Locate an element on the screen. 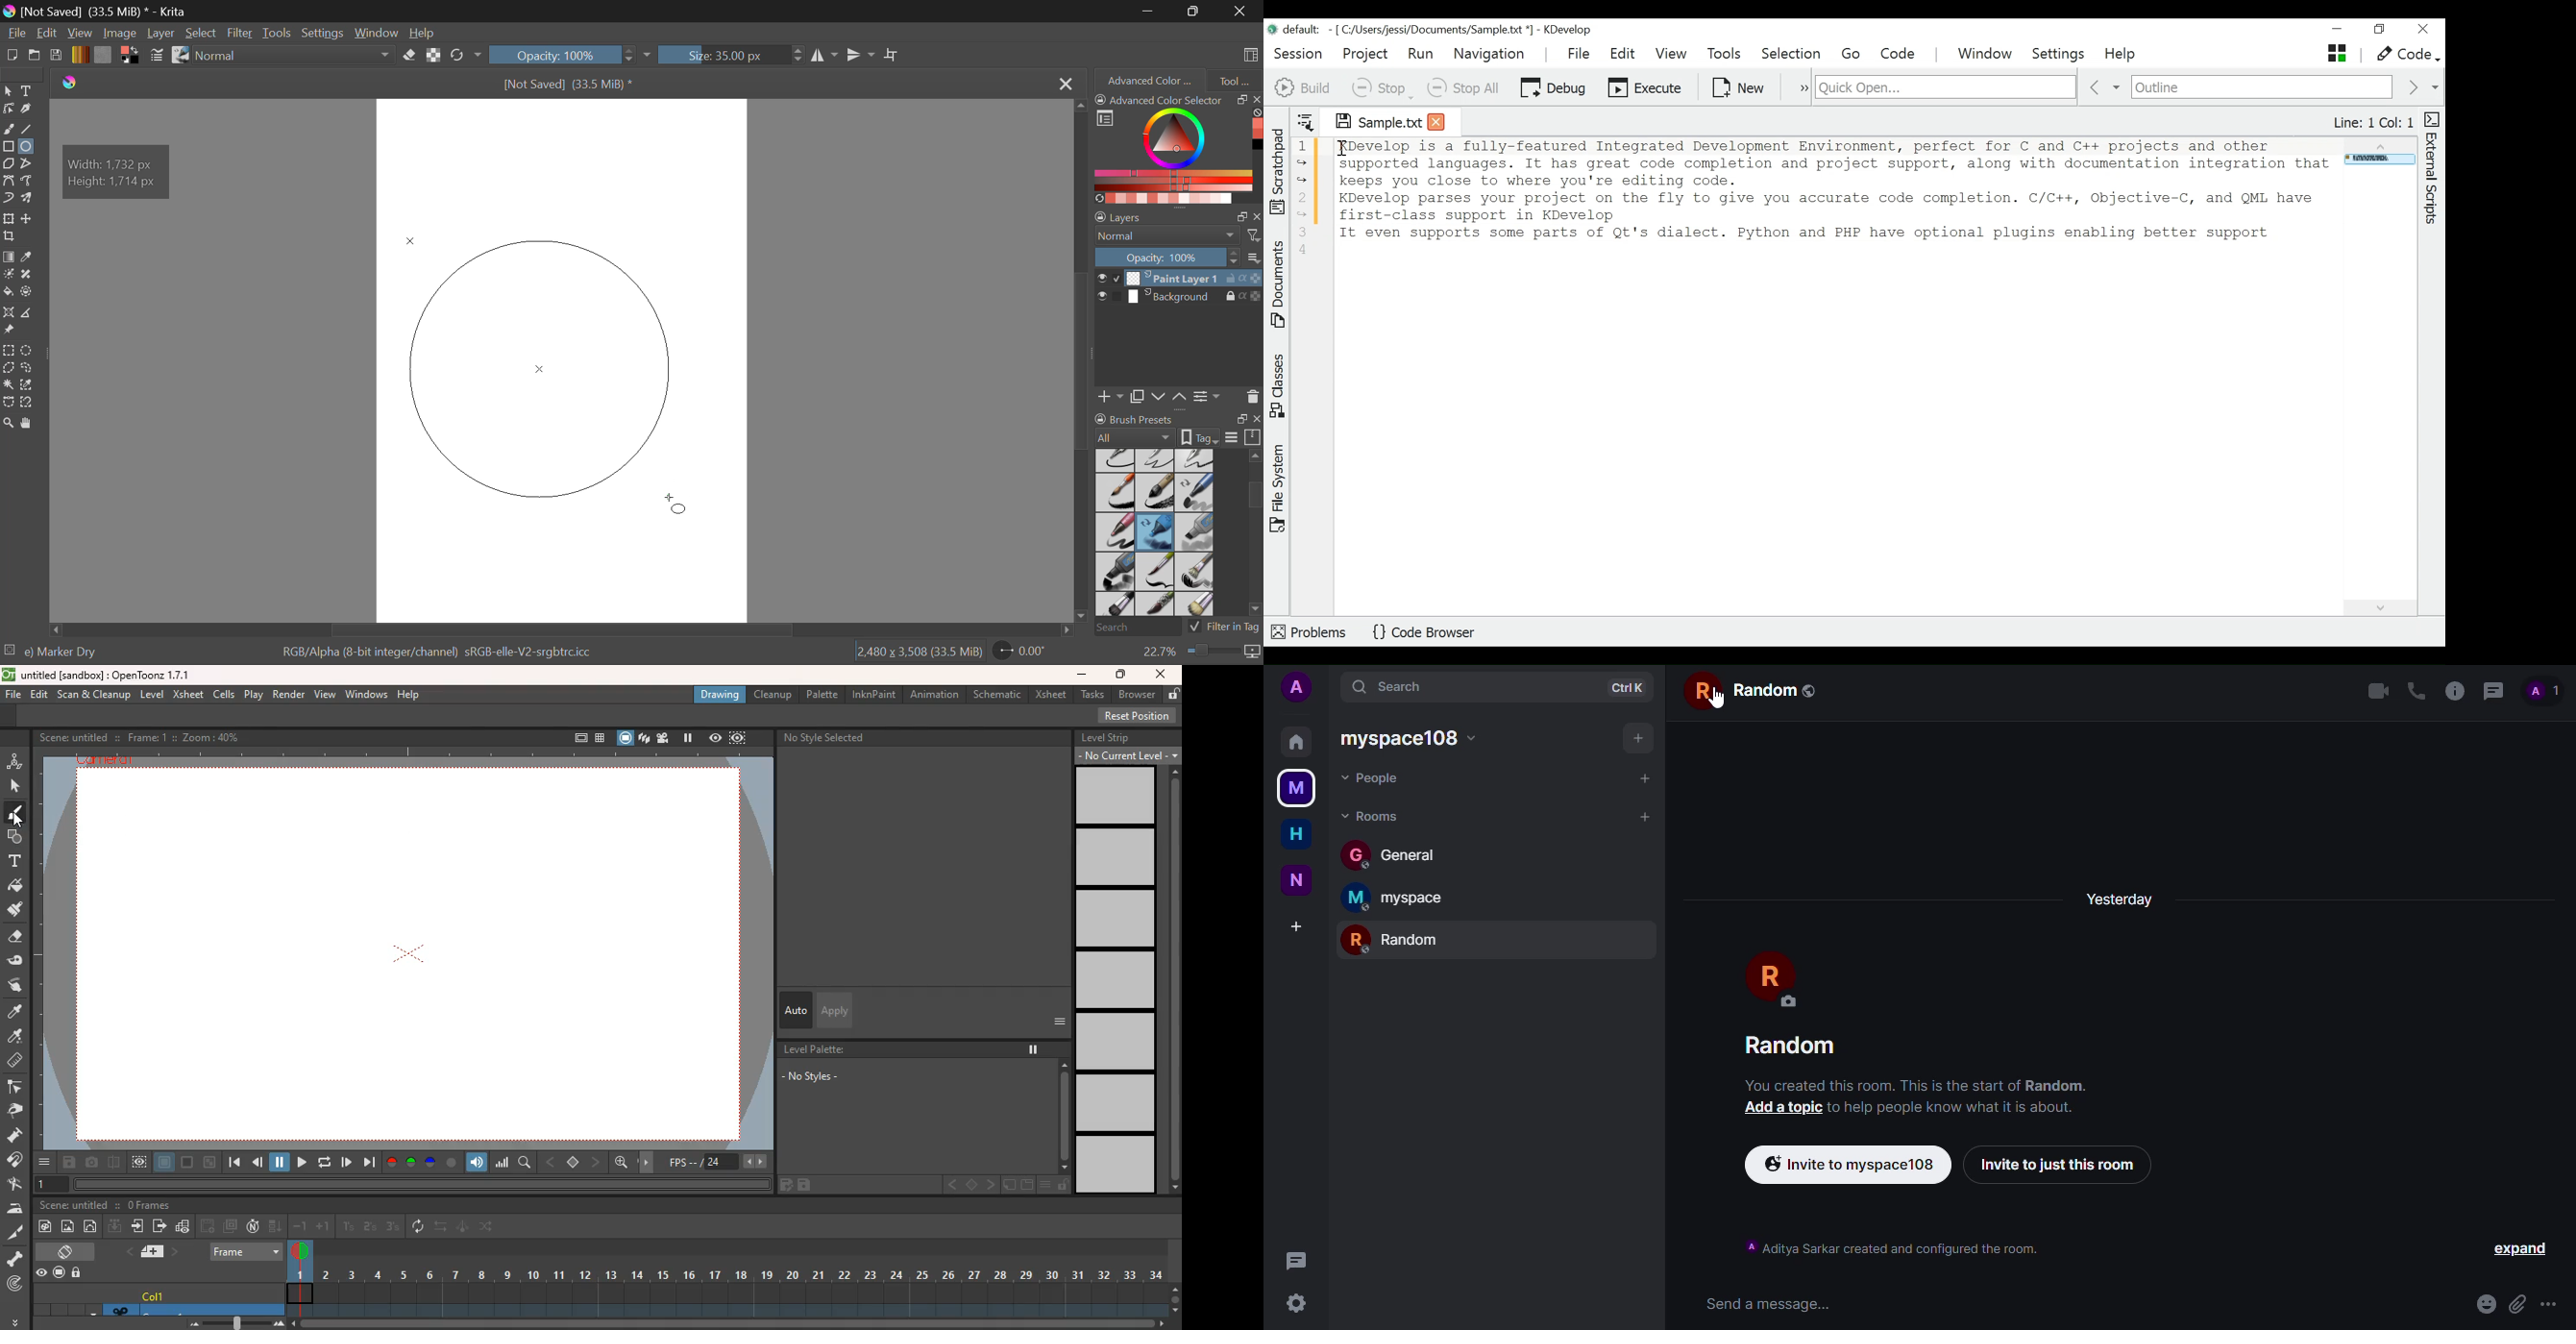 The height and width of the screenshot is (1344, 2576). Mock Shape Generated  is located at coordinates (548, 371).